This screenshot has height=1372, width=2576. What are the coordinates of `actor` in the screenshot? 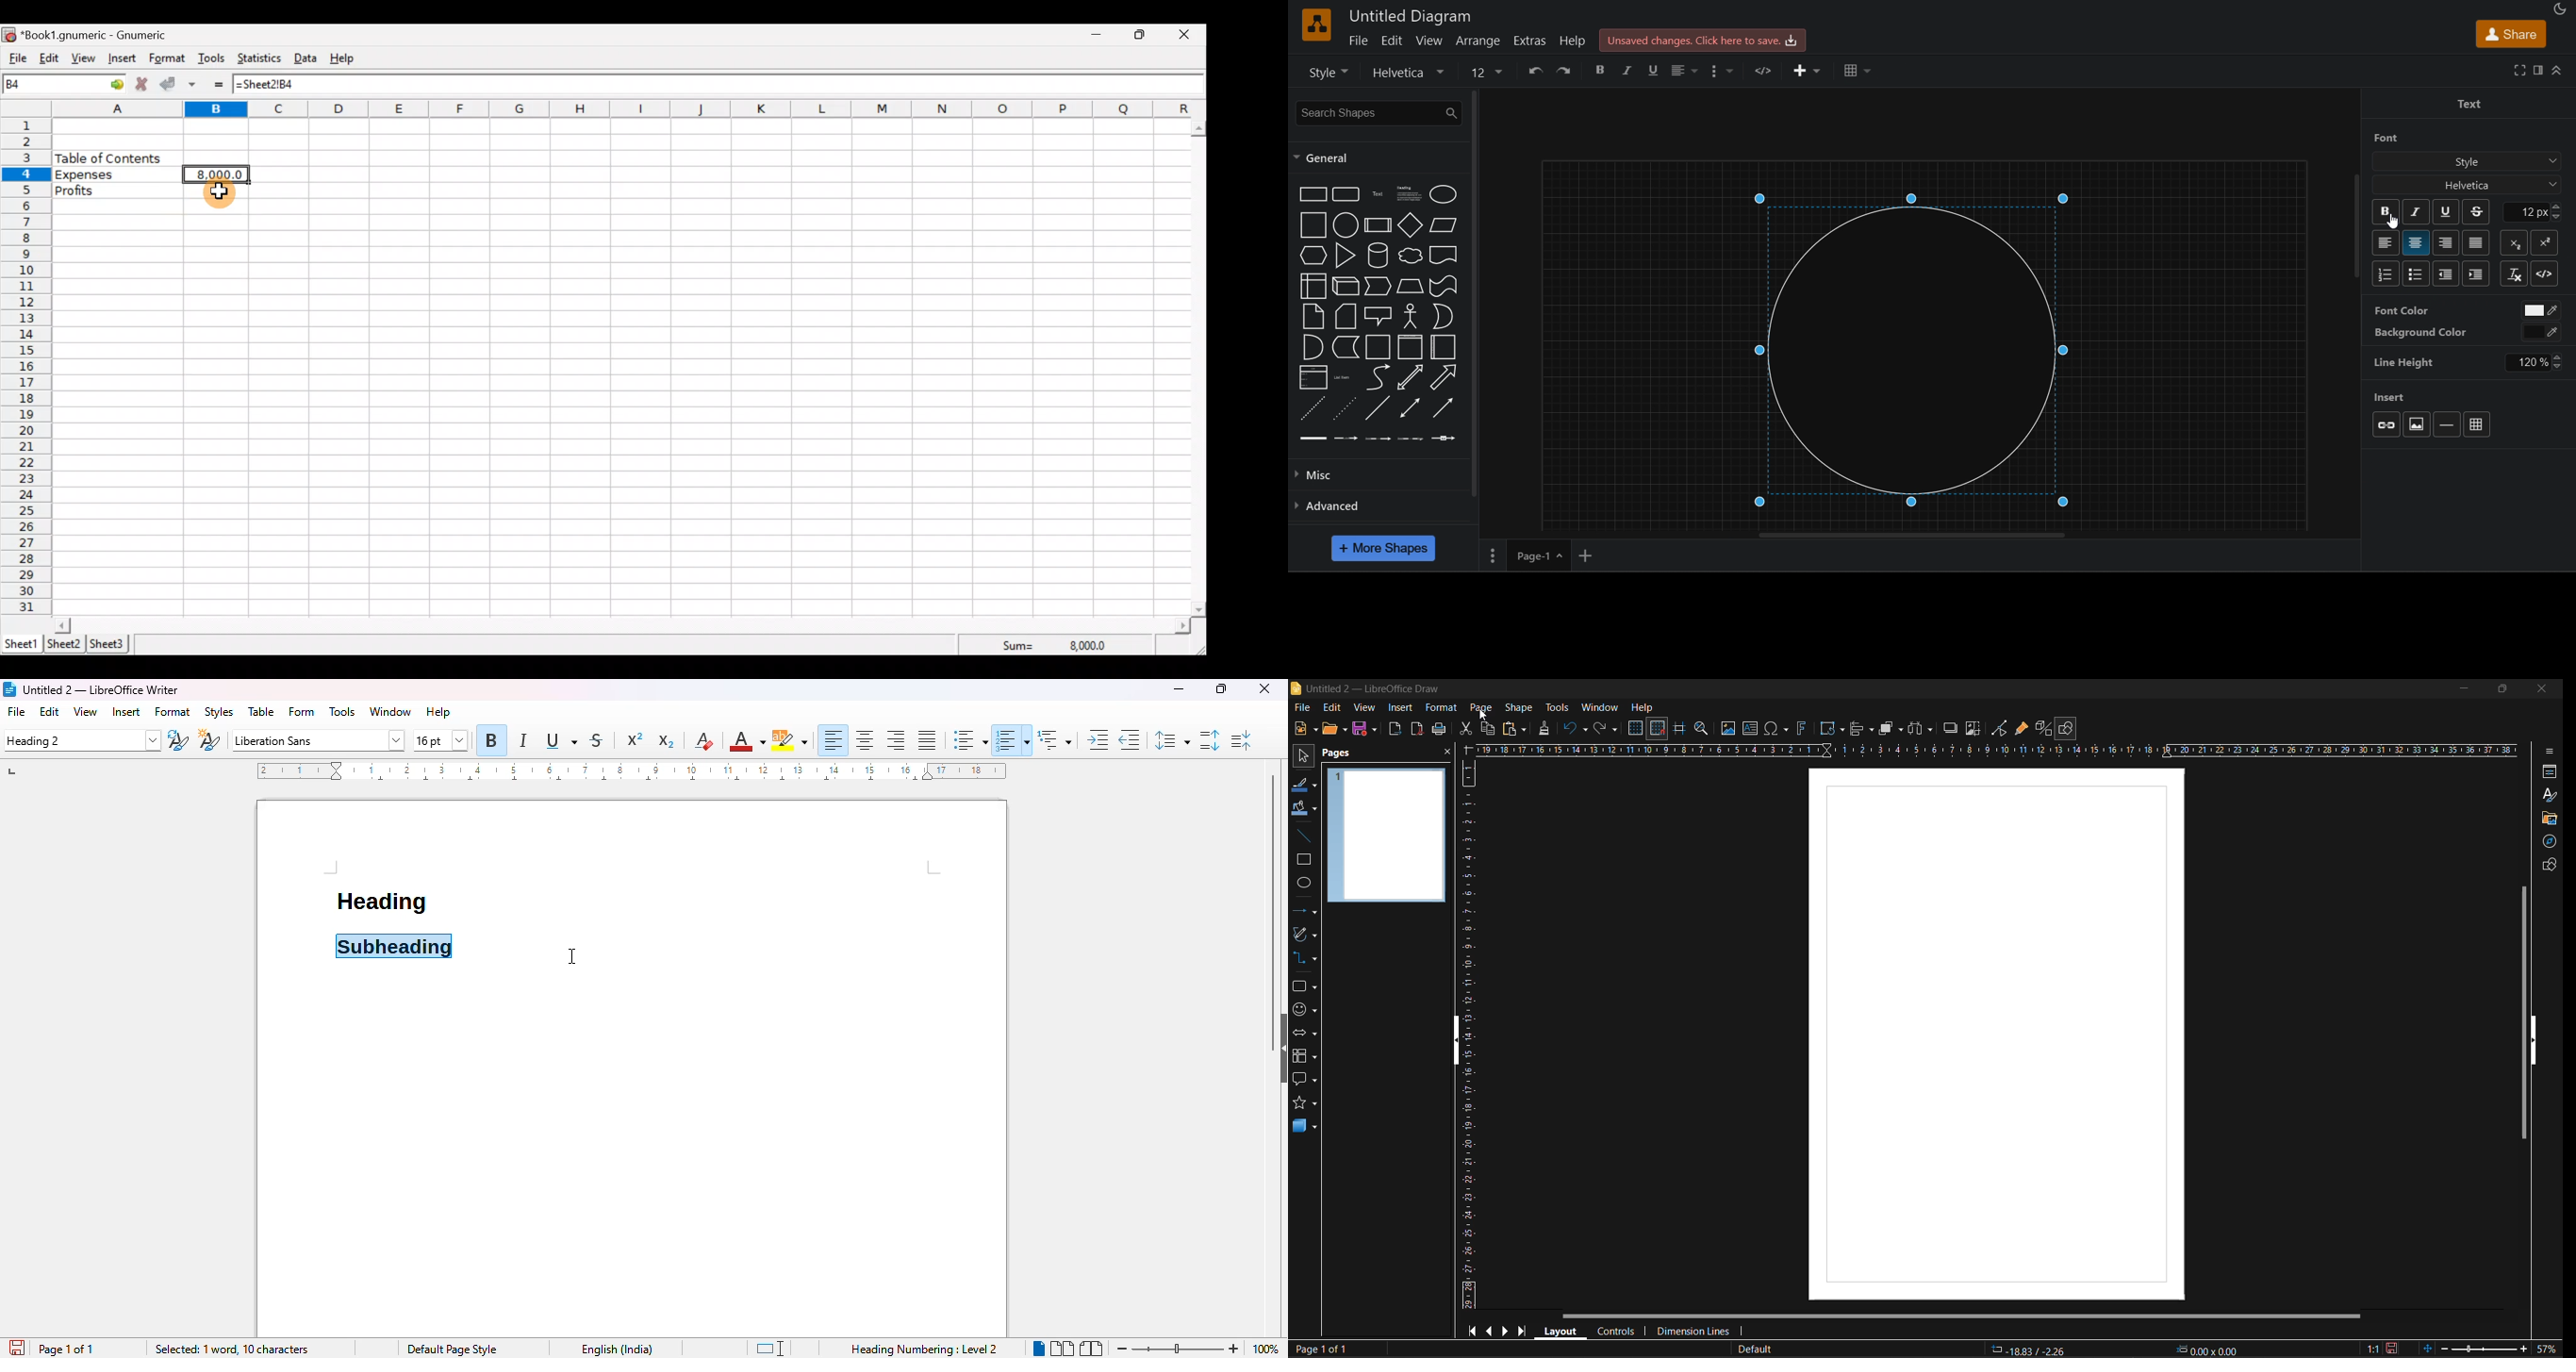 It's located at (1412, 318).